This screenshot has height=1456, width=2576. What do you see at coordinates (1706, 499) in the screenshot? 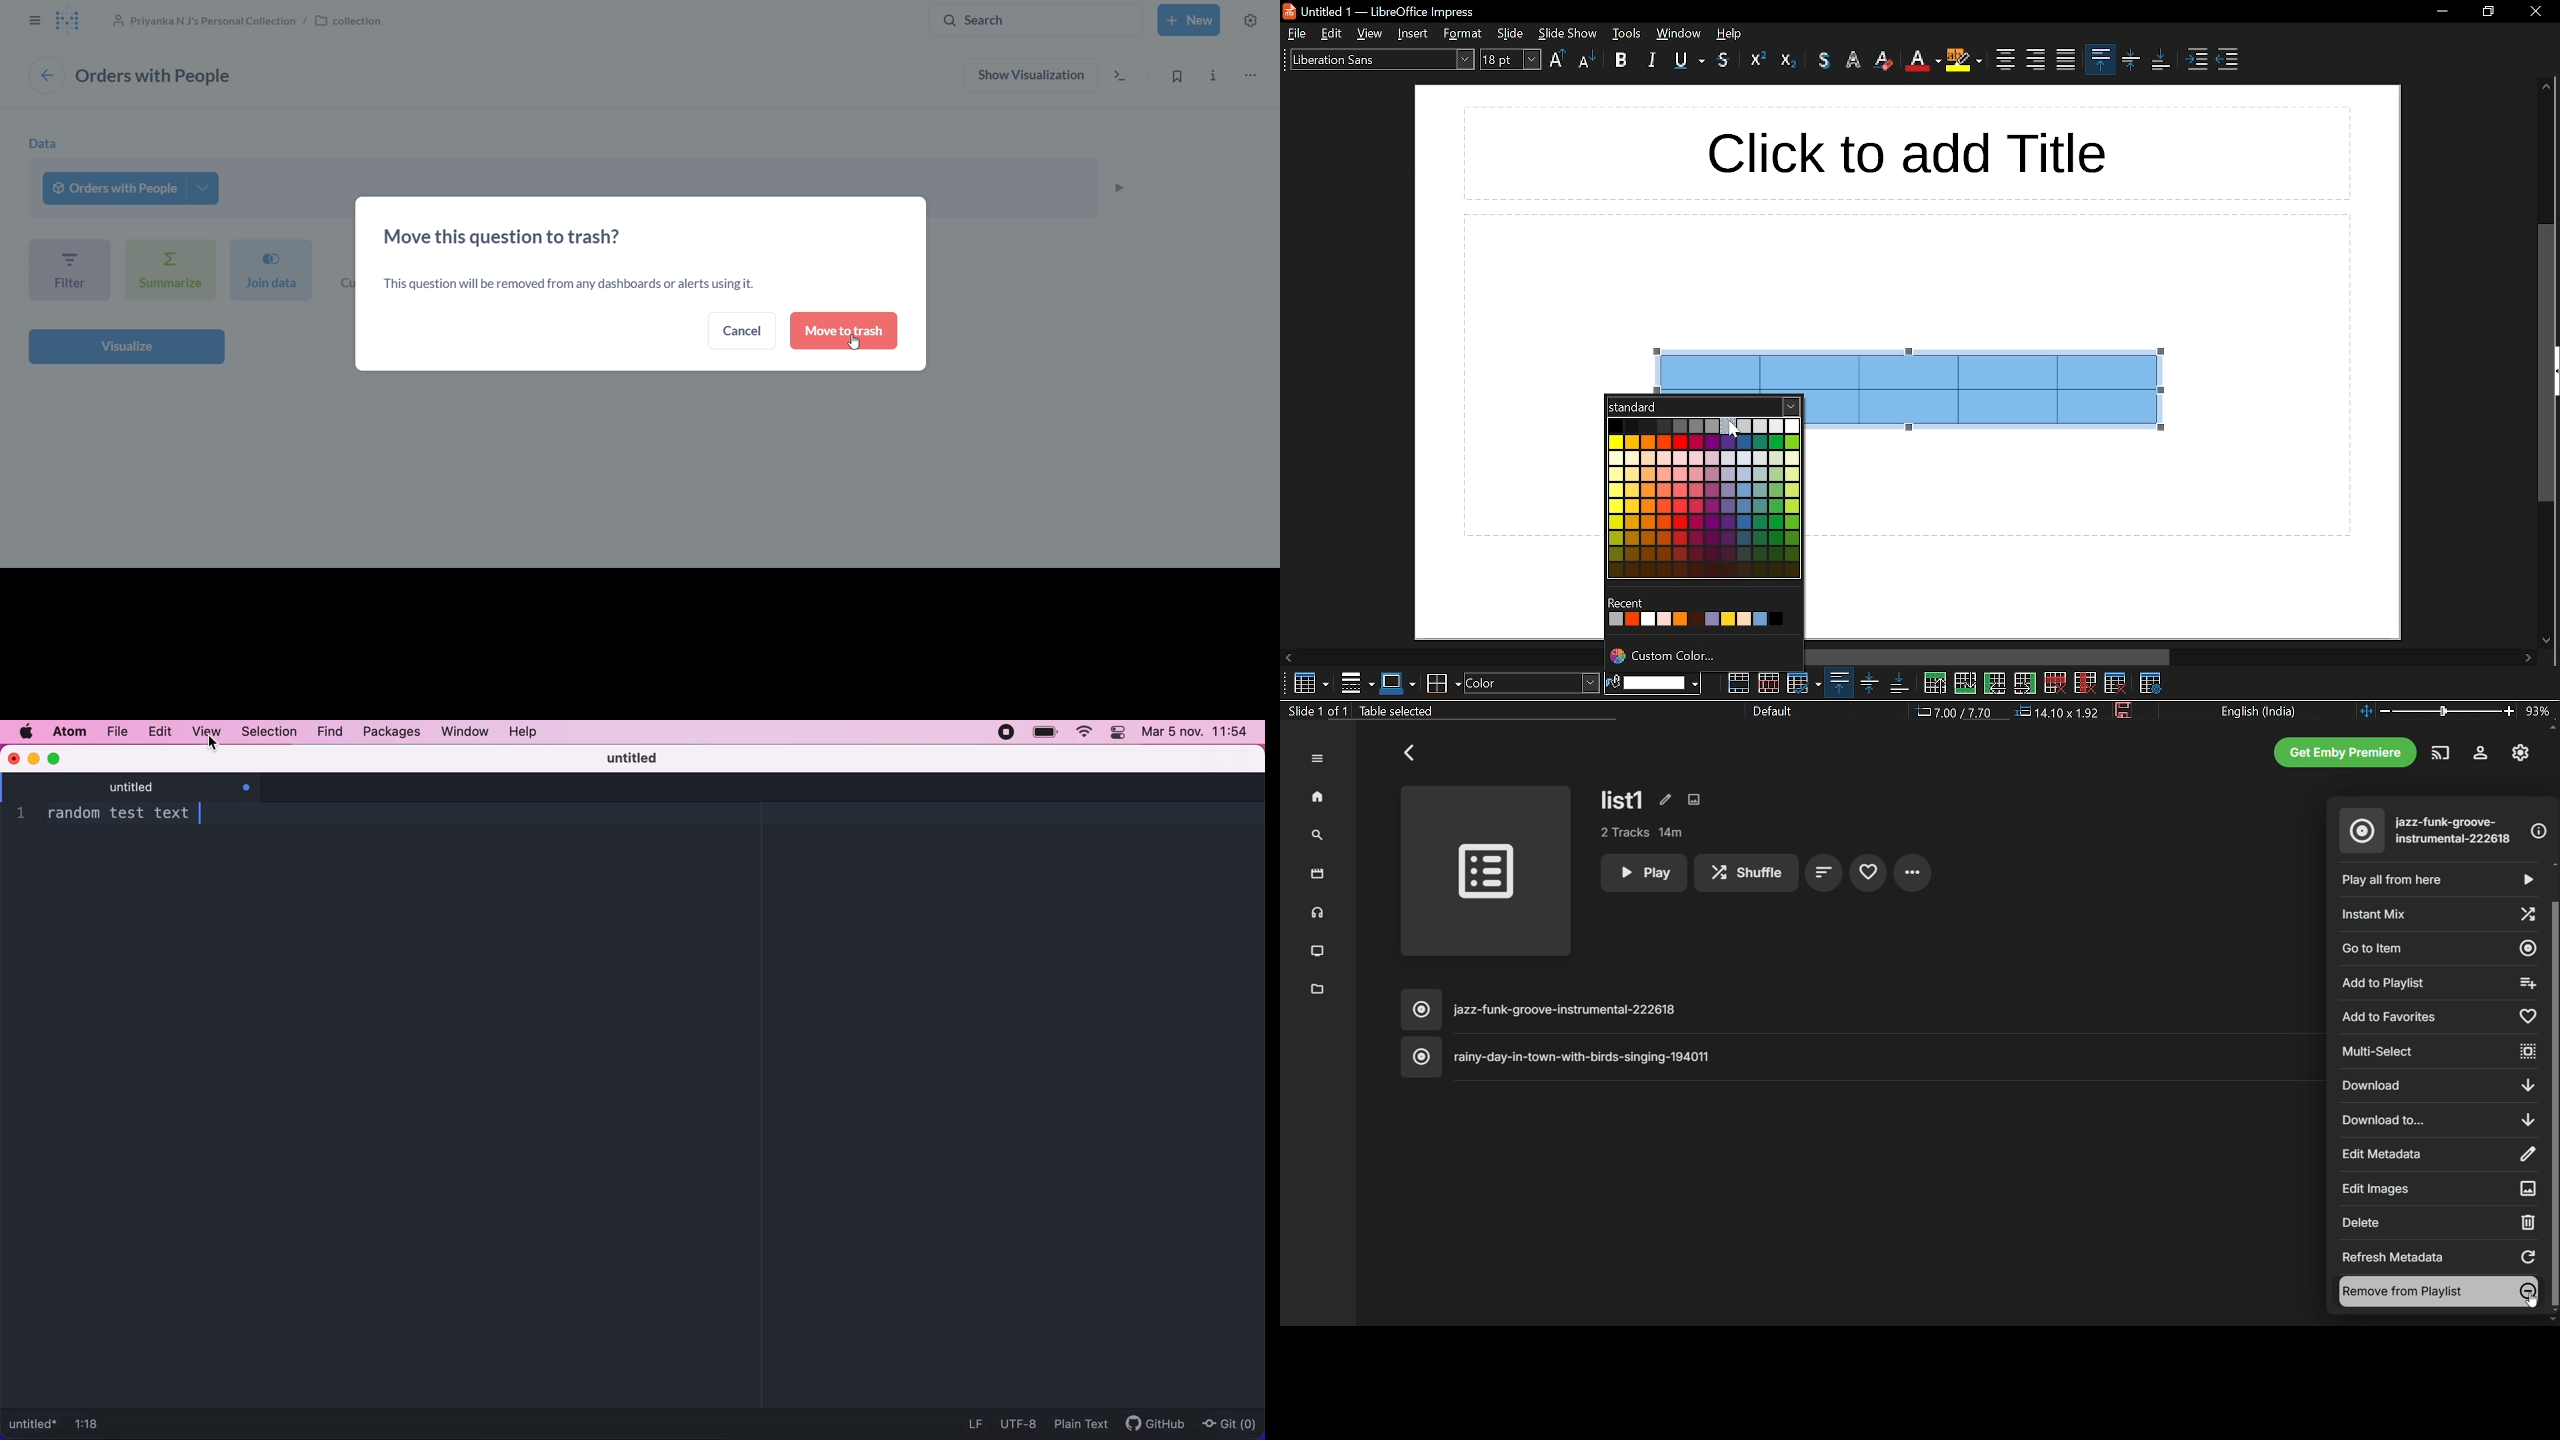
I see `color pallete` at bounding box center [1706, 499].